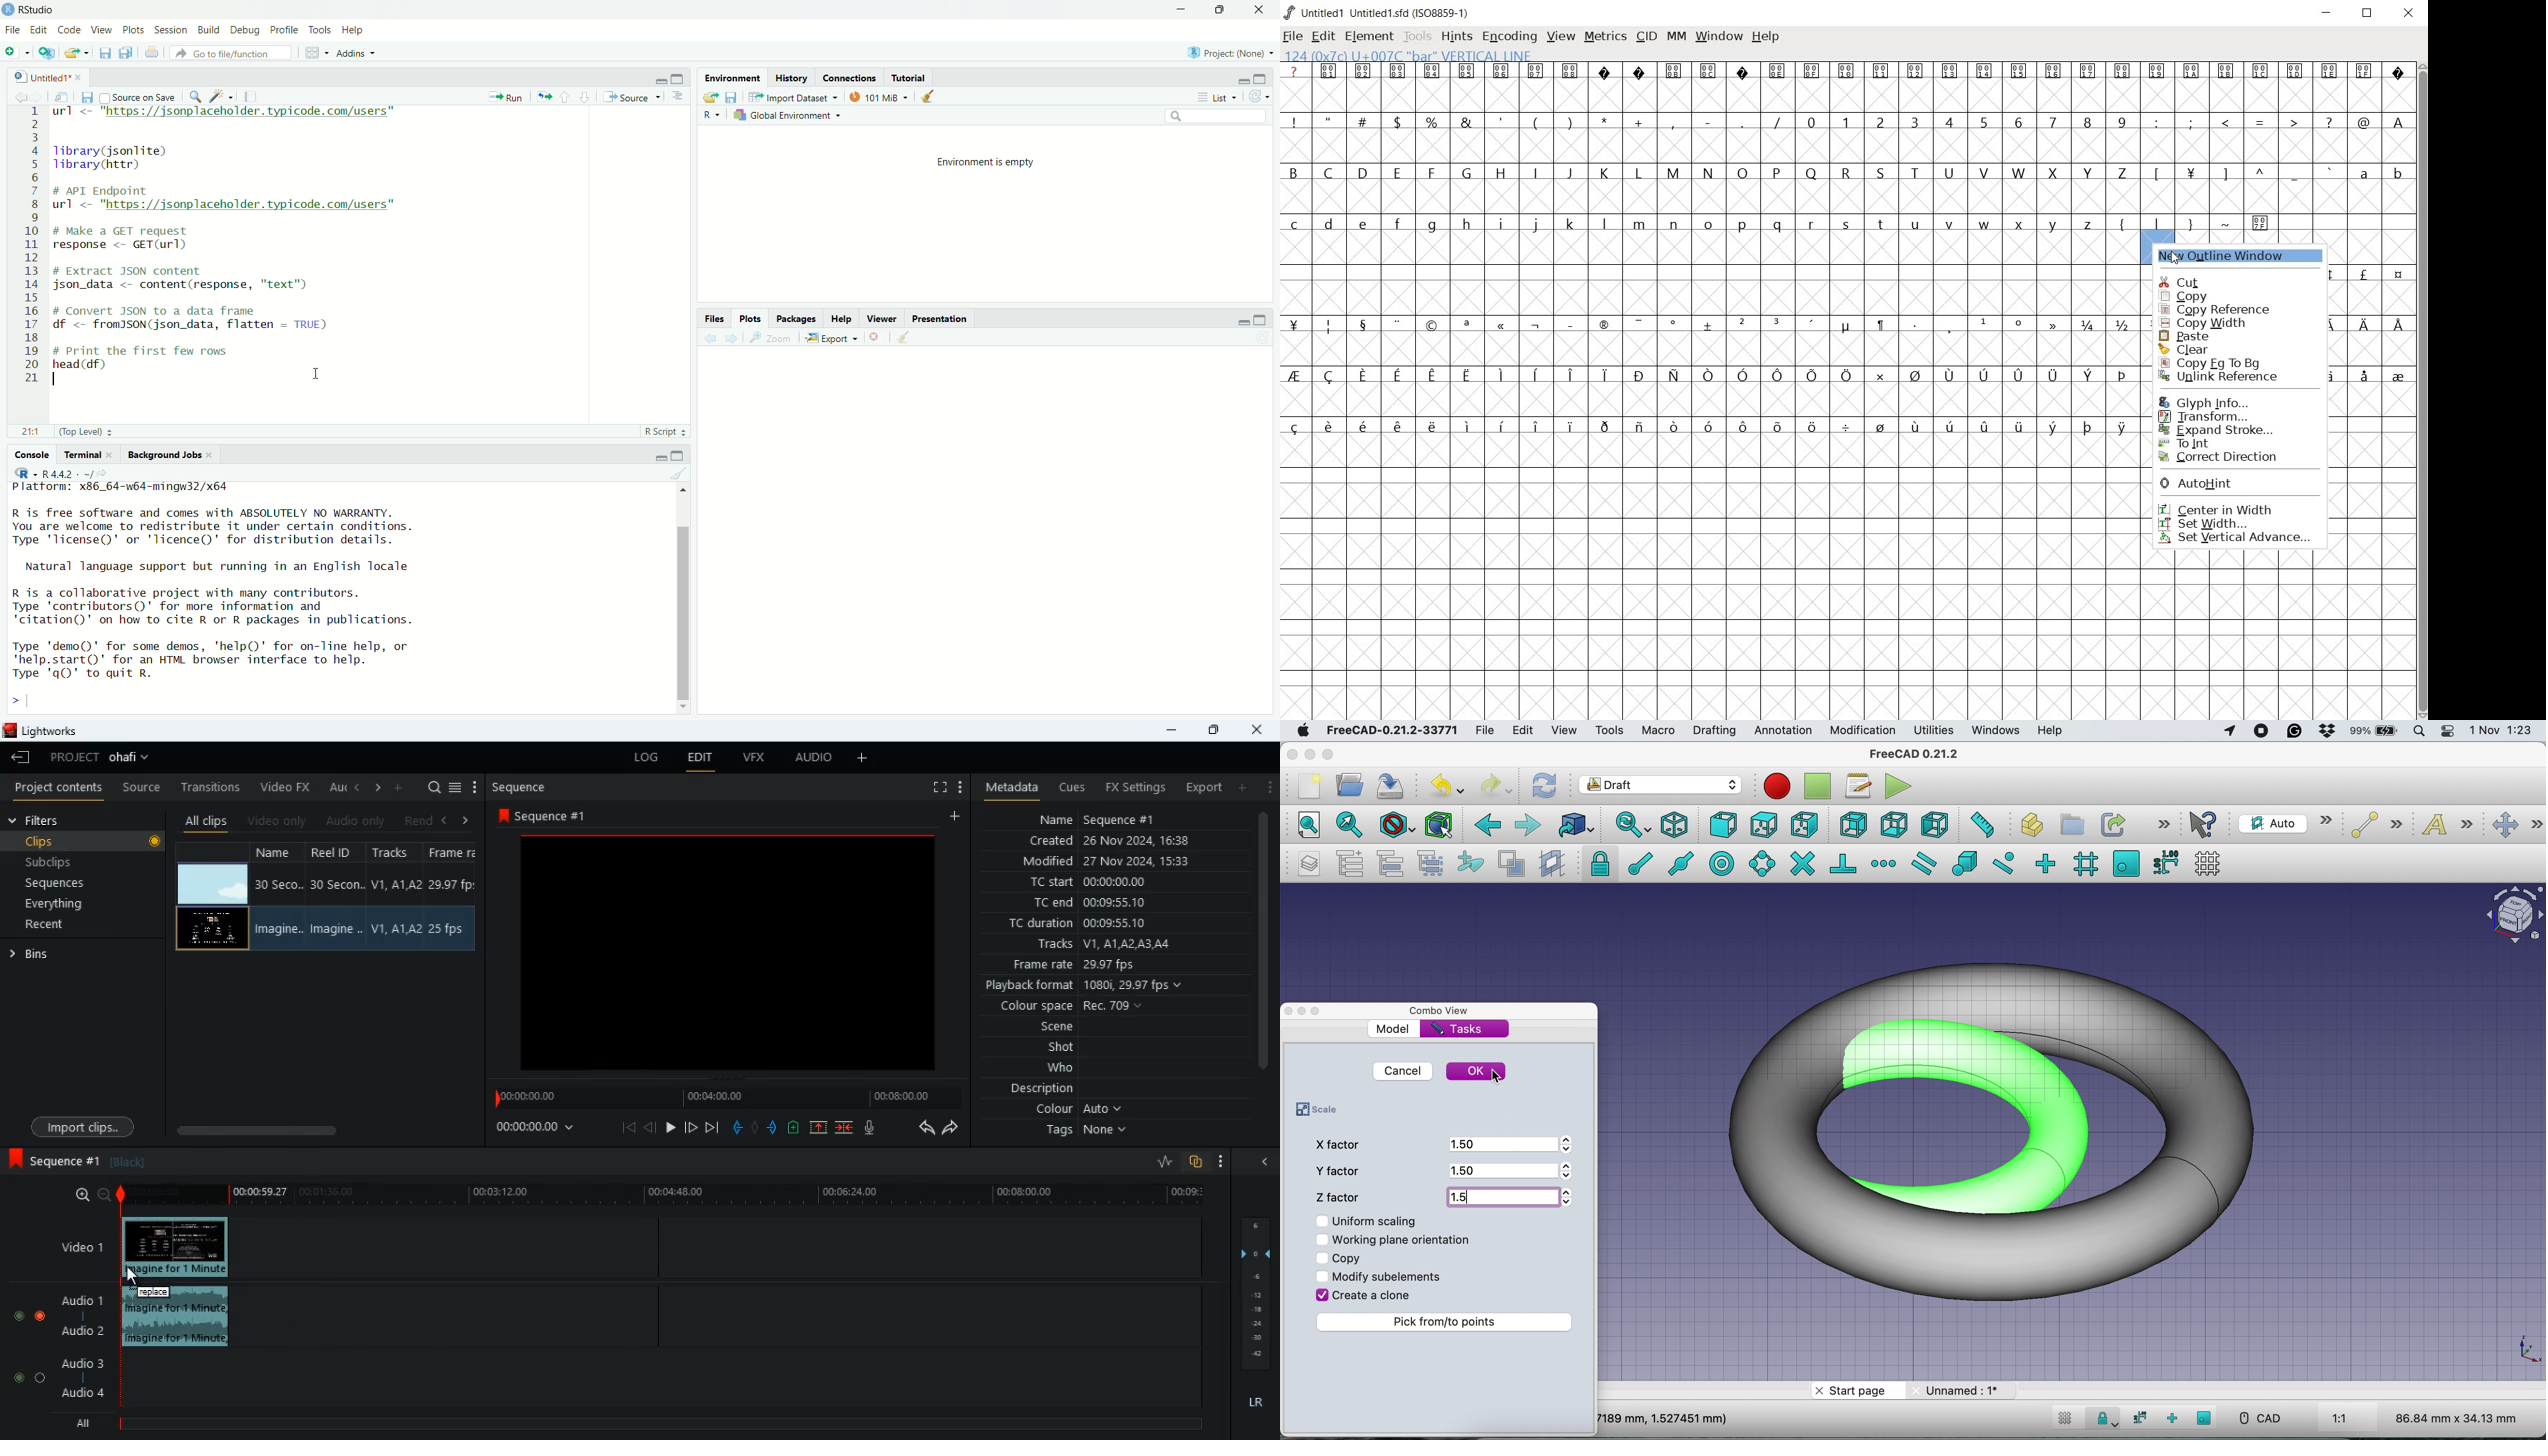 Image resolution: width=2548 pixels, height=1456 pixels. What do you see at coordinates (1313, 1110) in the screenshot?
I see `scale` at bounding box center [1313, 1110].